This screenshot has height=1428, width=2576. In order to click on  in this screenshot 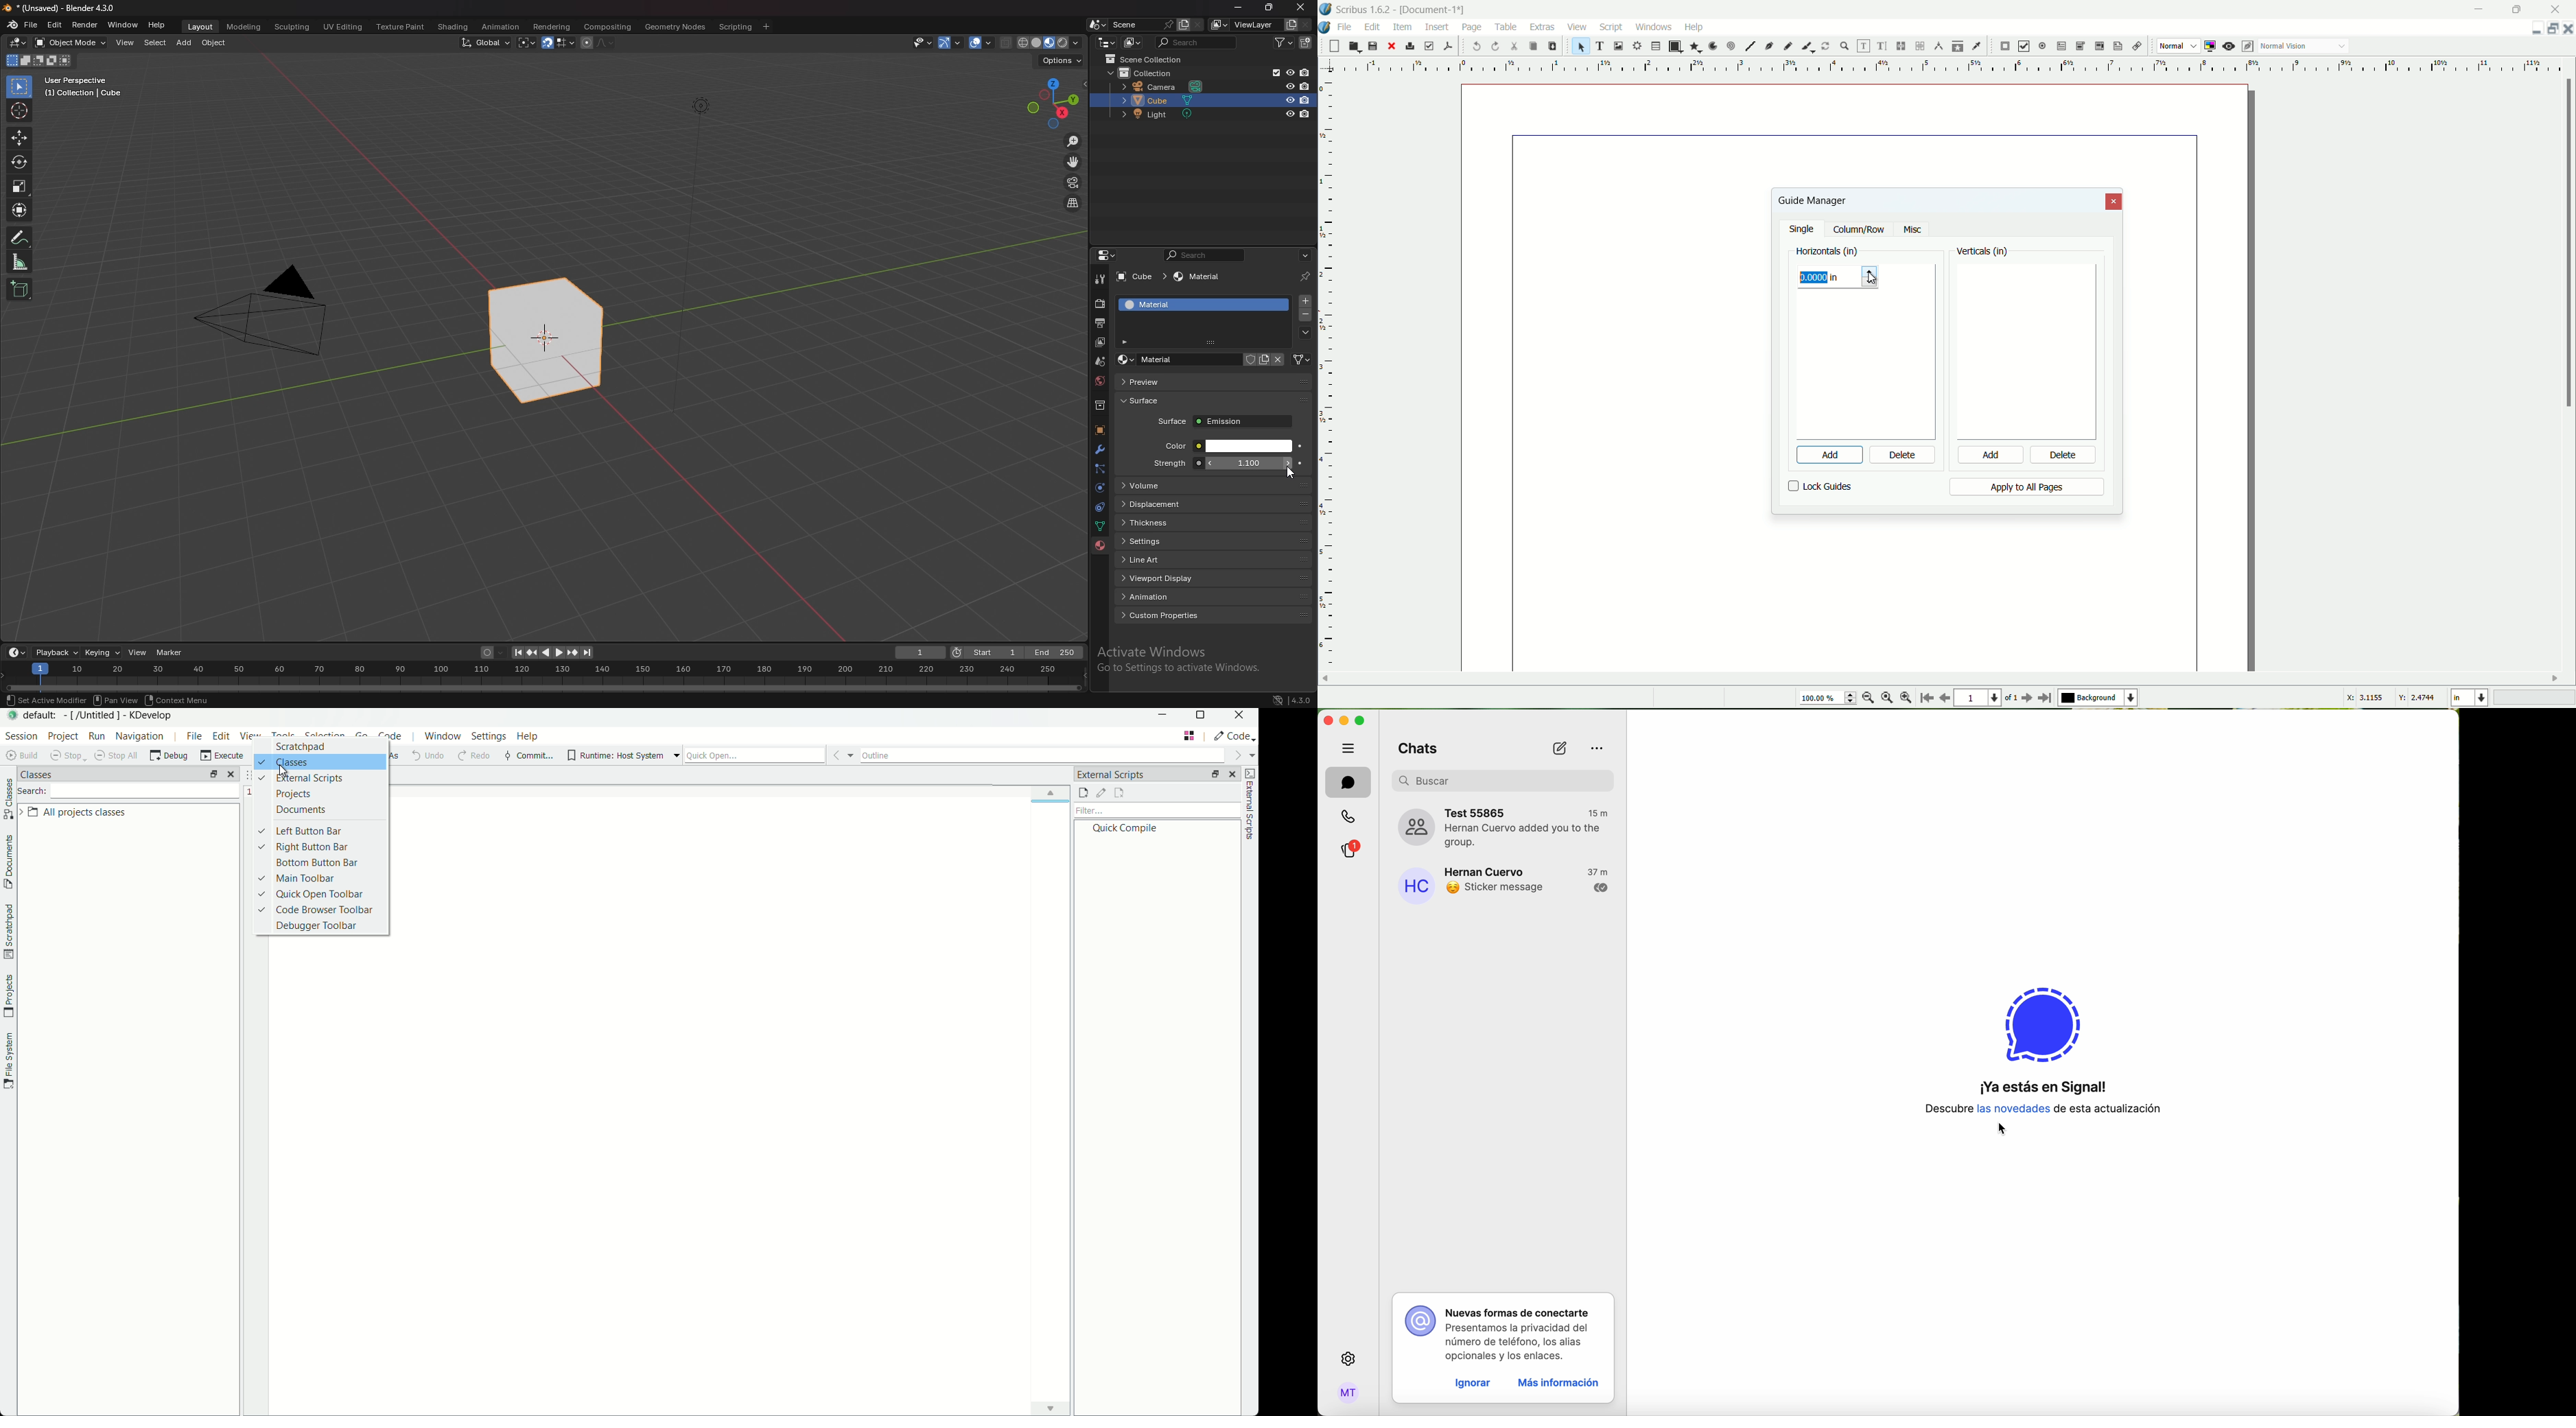, I will do `click(1268, 699)`.